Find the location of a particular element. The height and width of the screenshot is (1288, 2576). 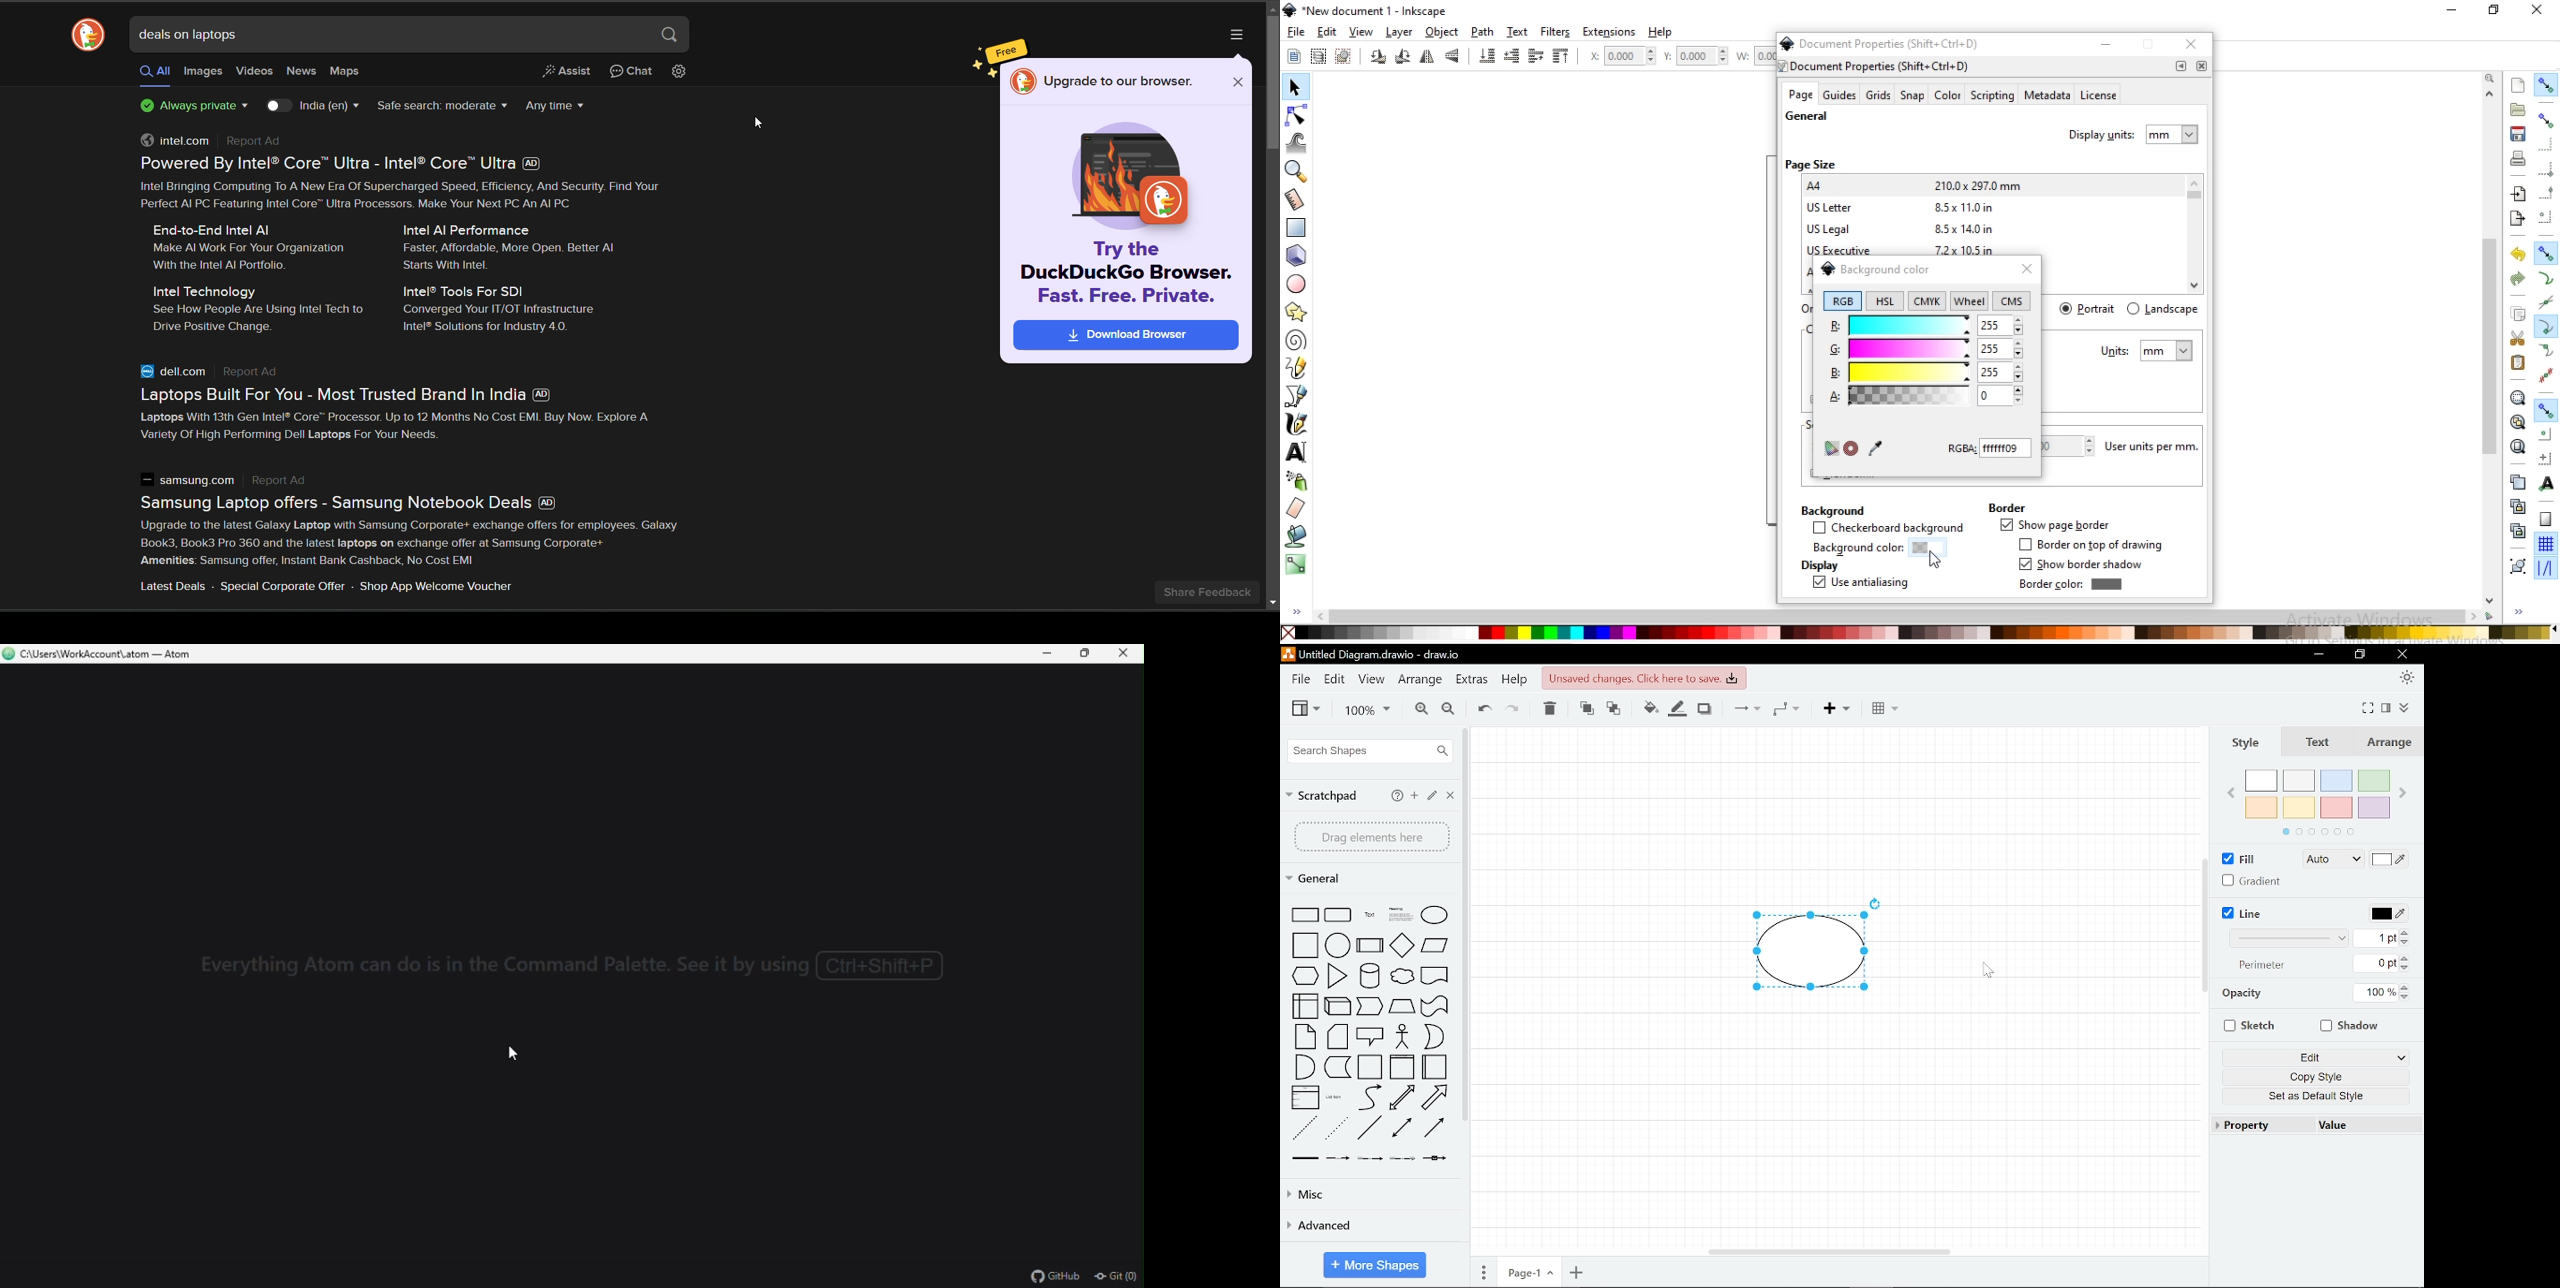

rectangle is located at coordinates (1307, 914).